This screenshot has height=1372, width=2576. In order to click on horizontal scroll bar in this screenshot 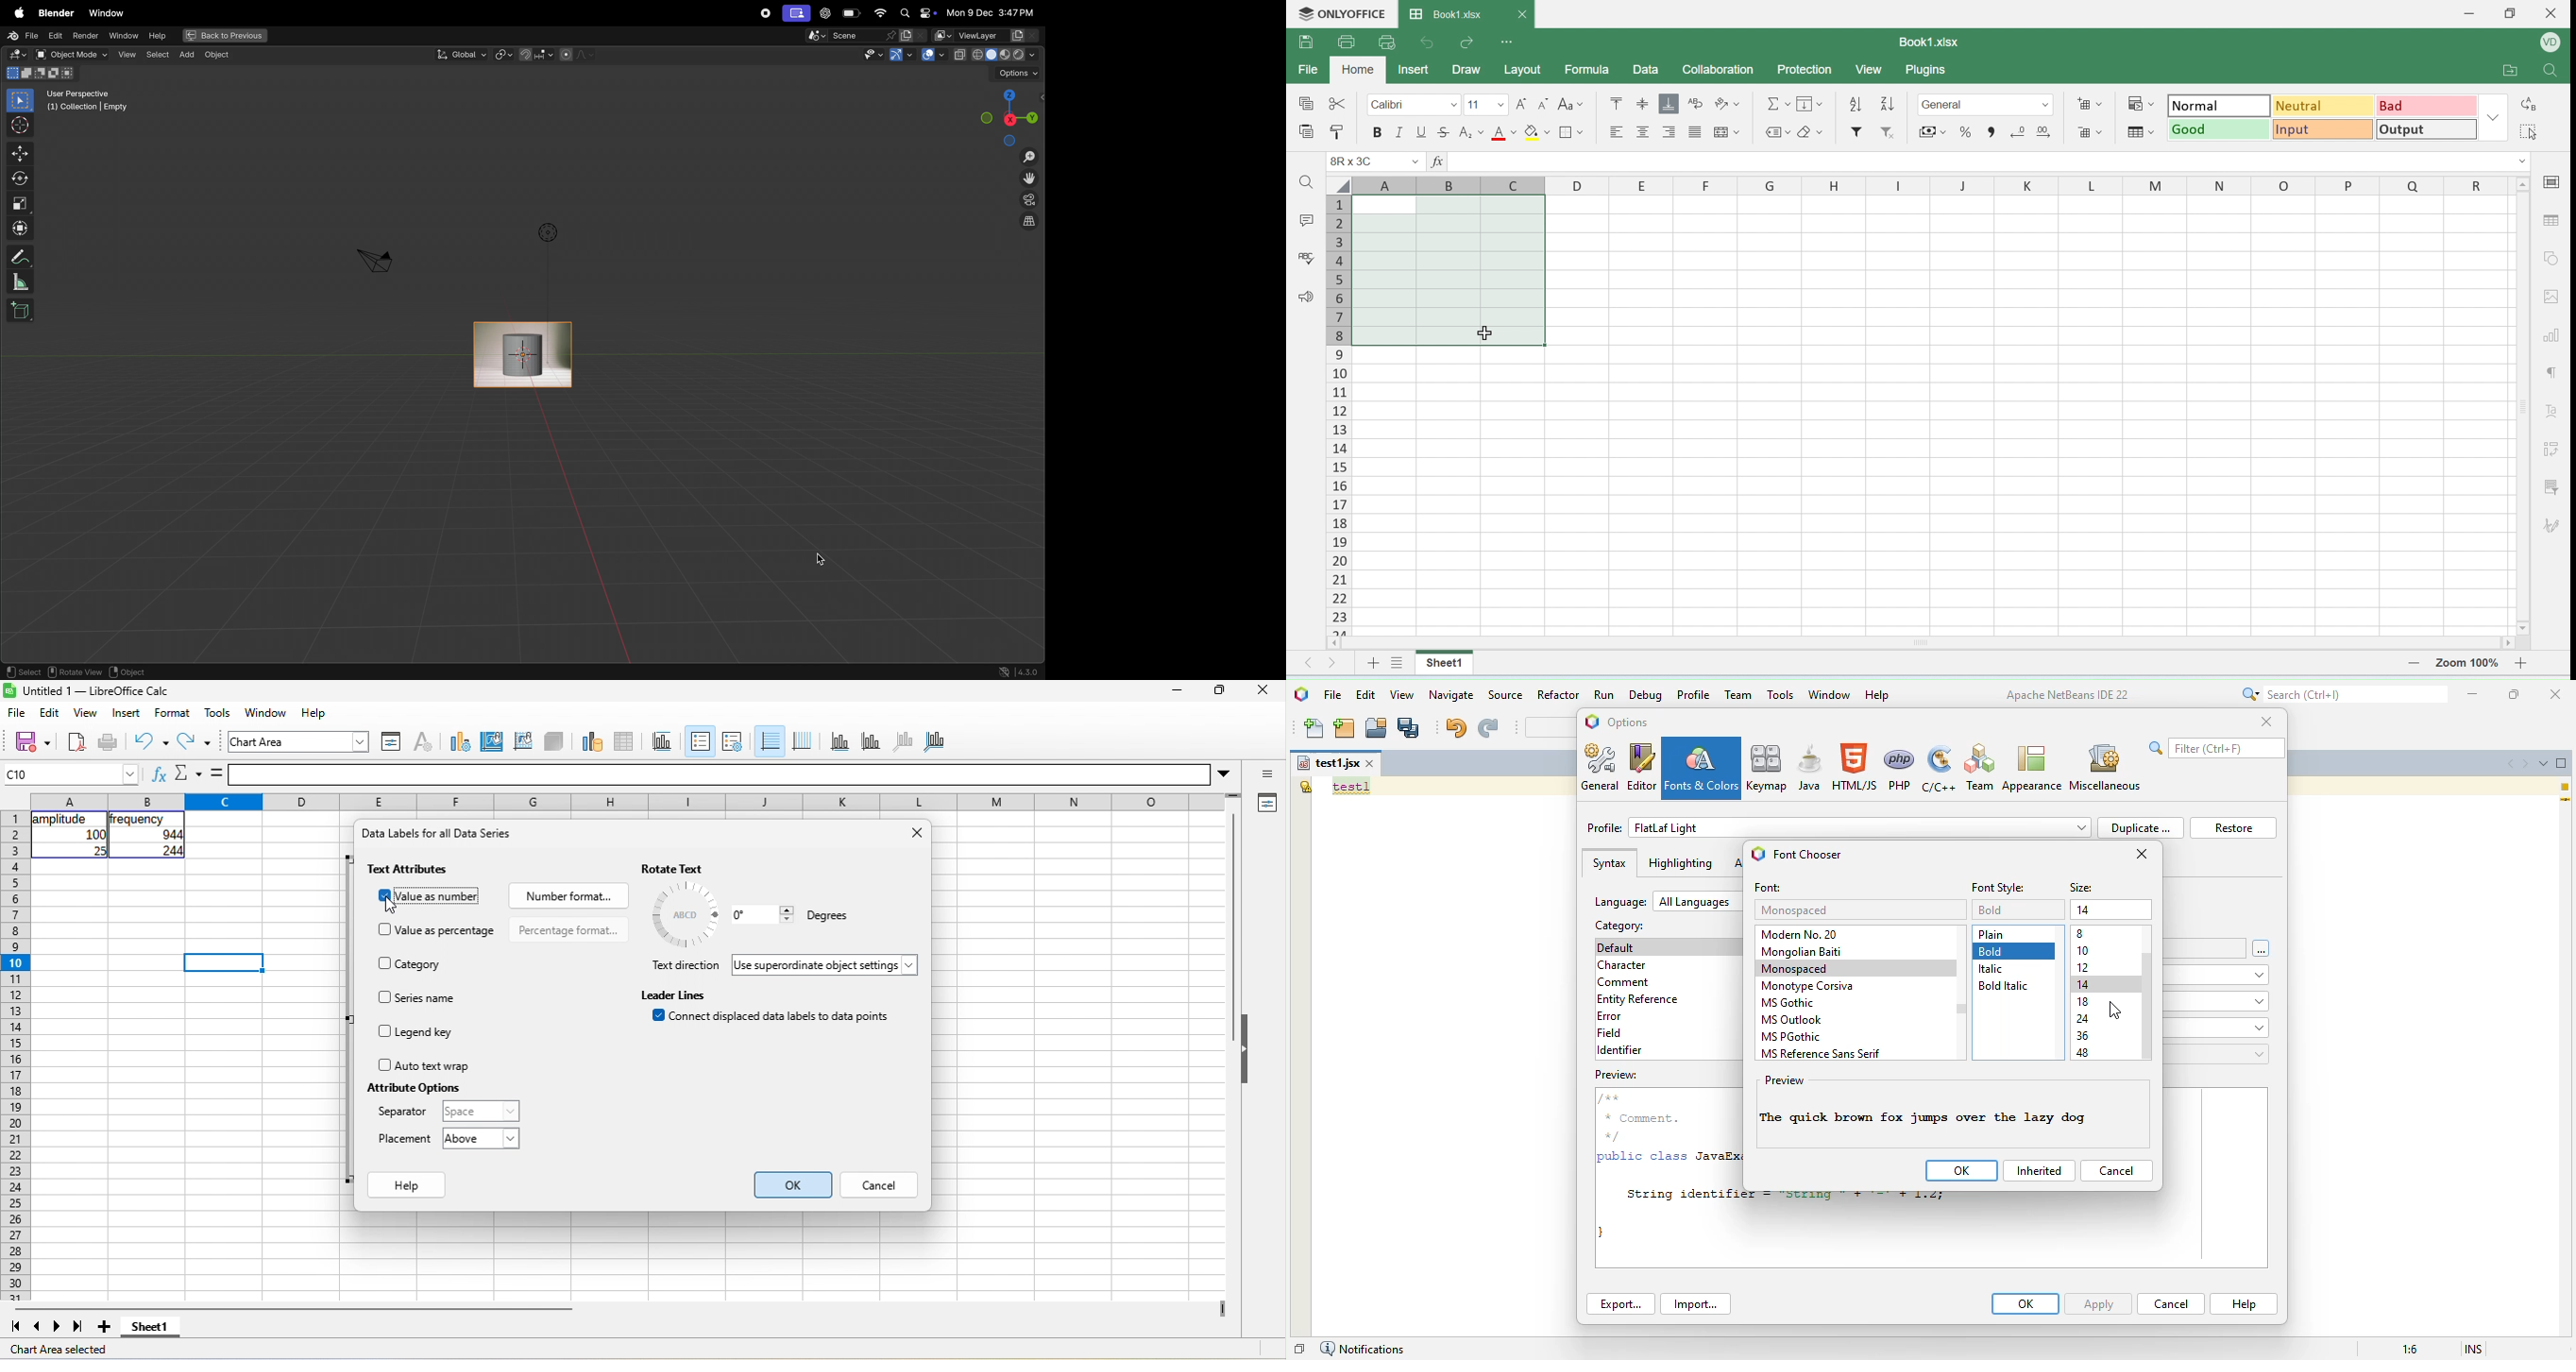, I will do `click(293, 1309)`.